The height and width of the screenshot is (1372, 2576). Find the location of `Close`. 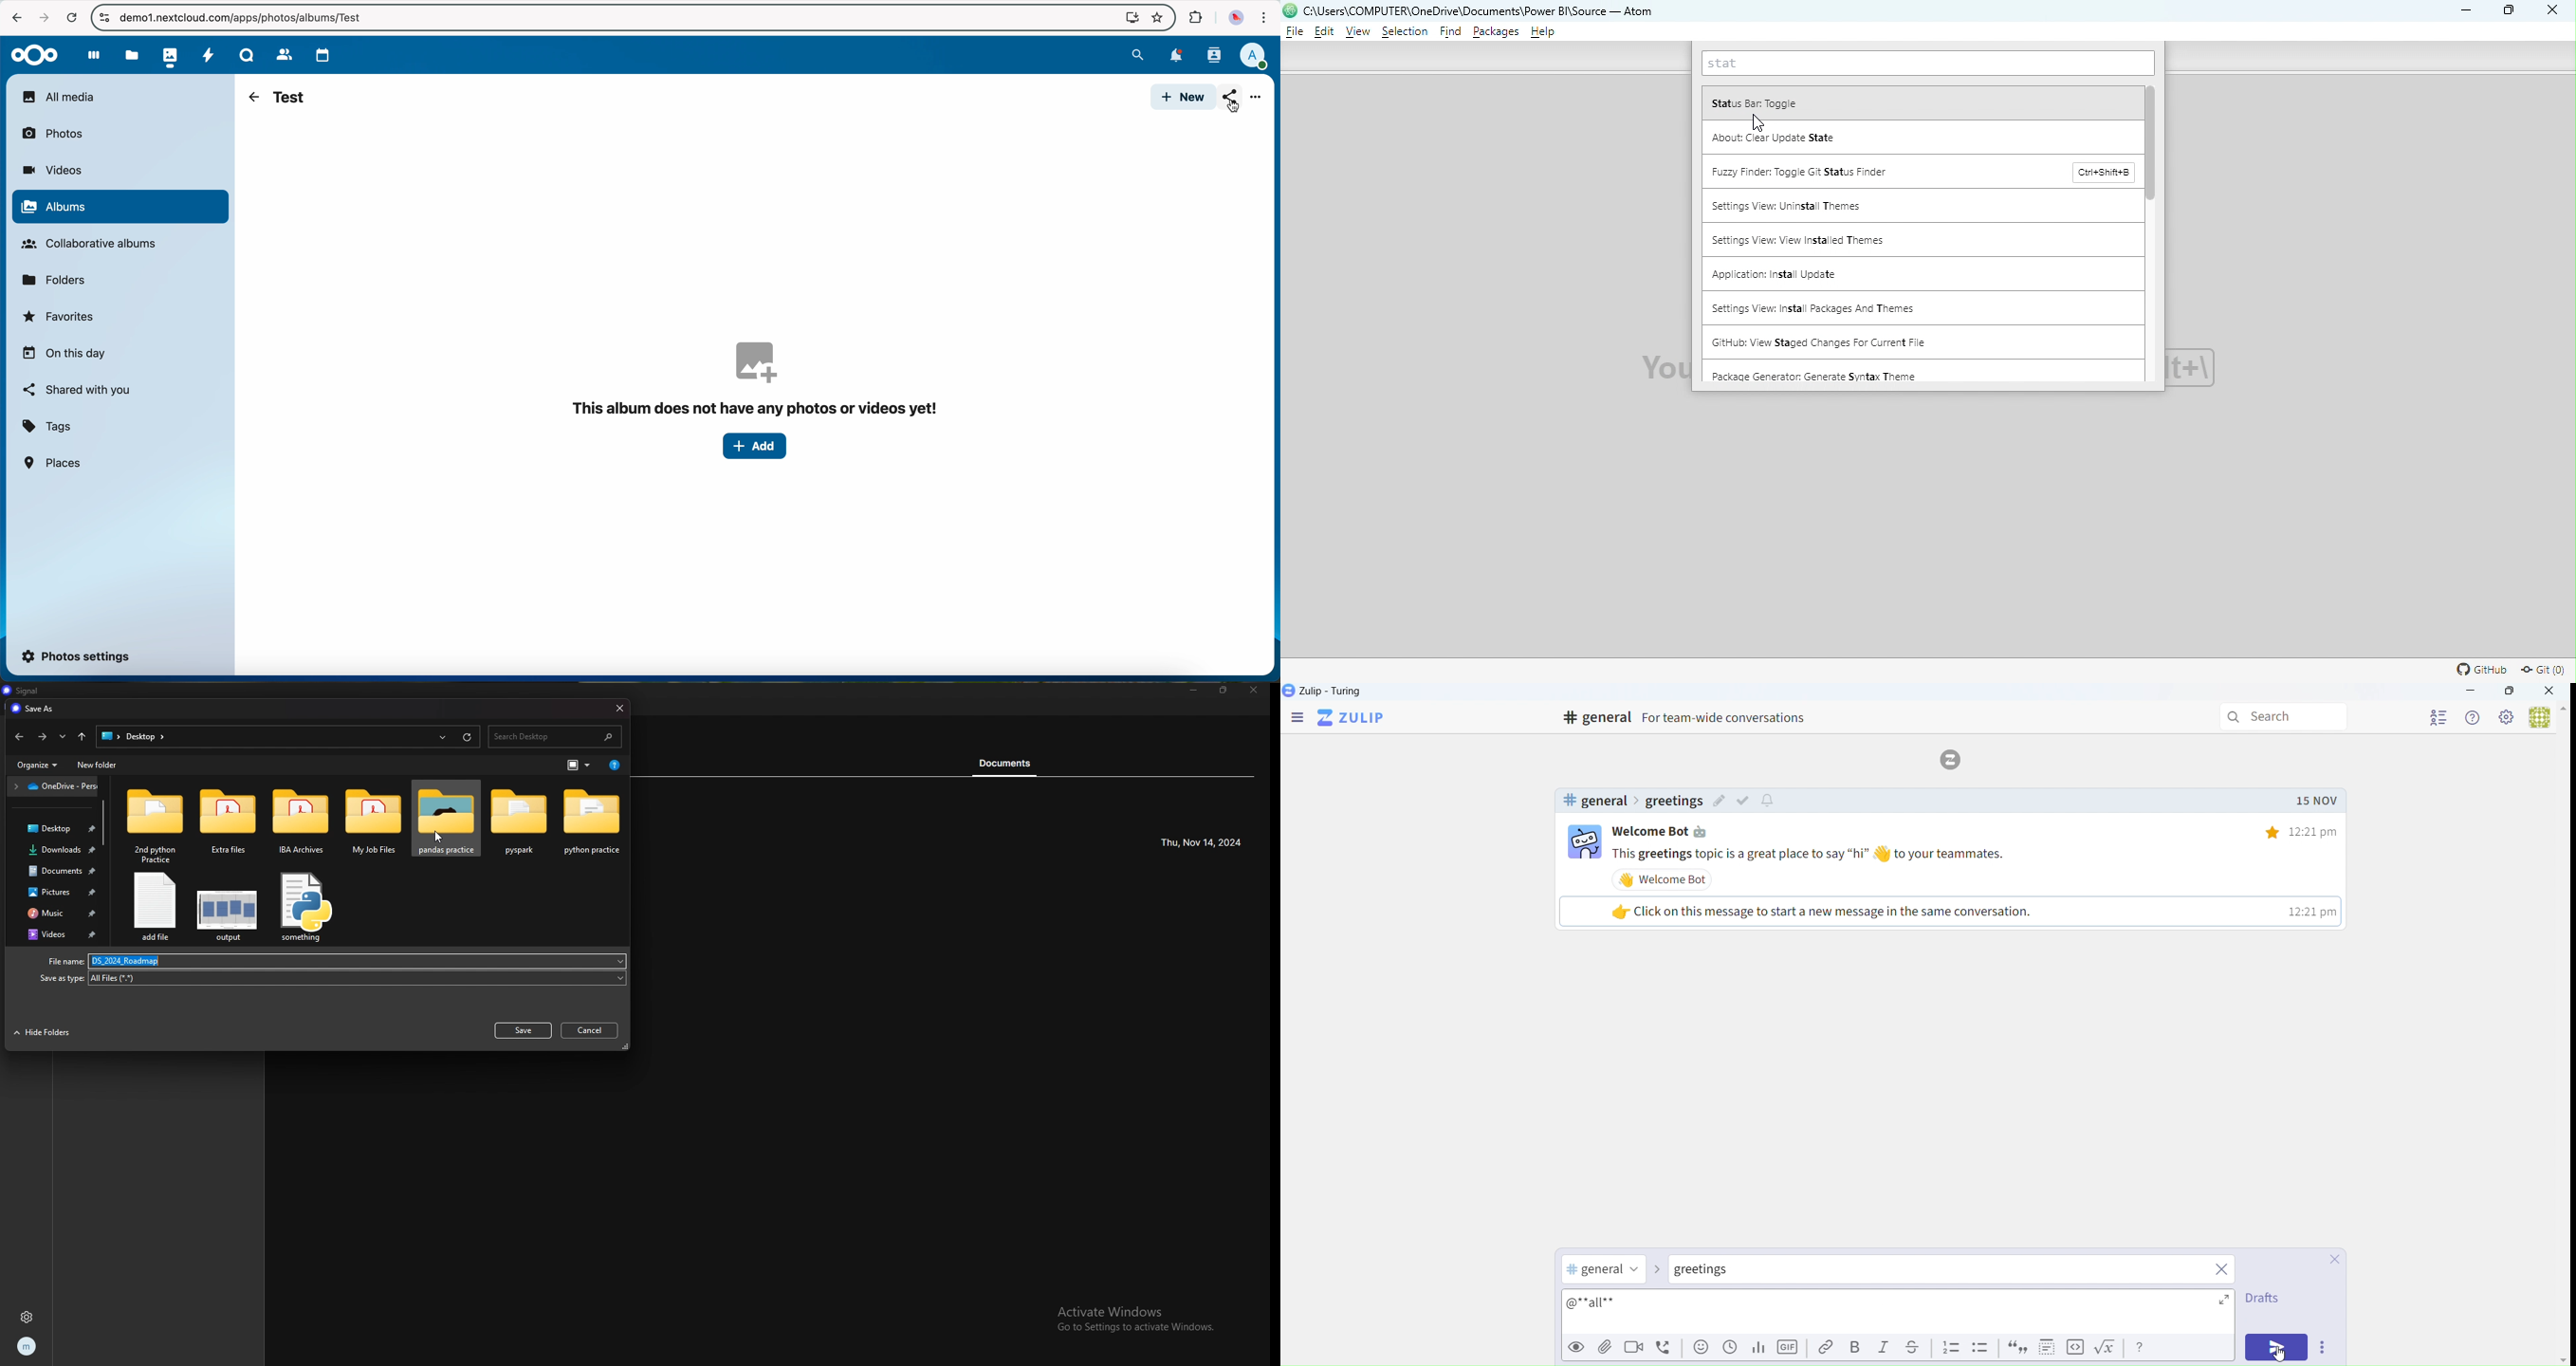

Close is located at coordinates (2329, 1260).